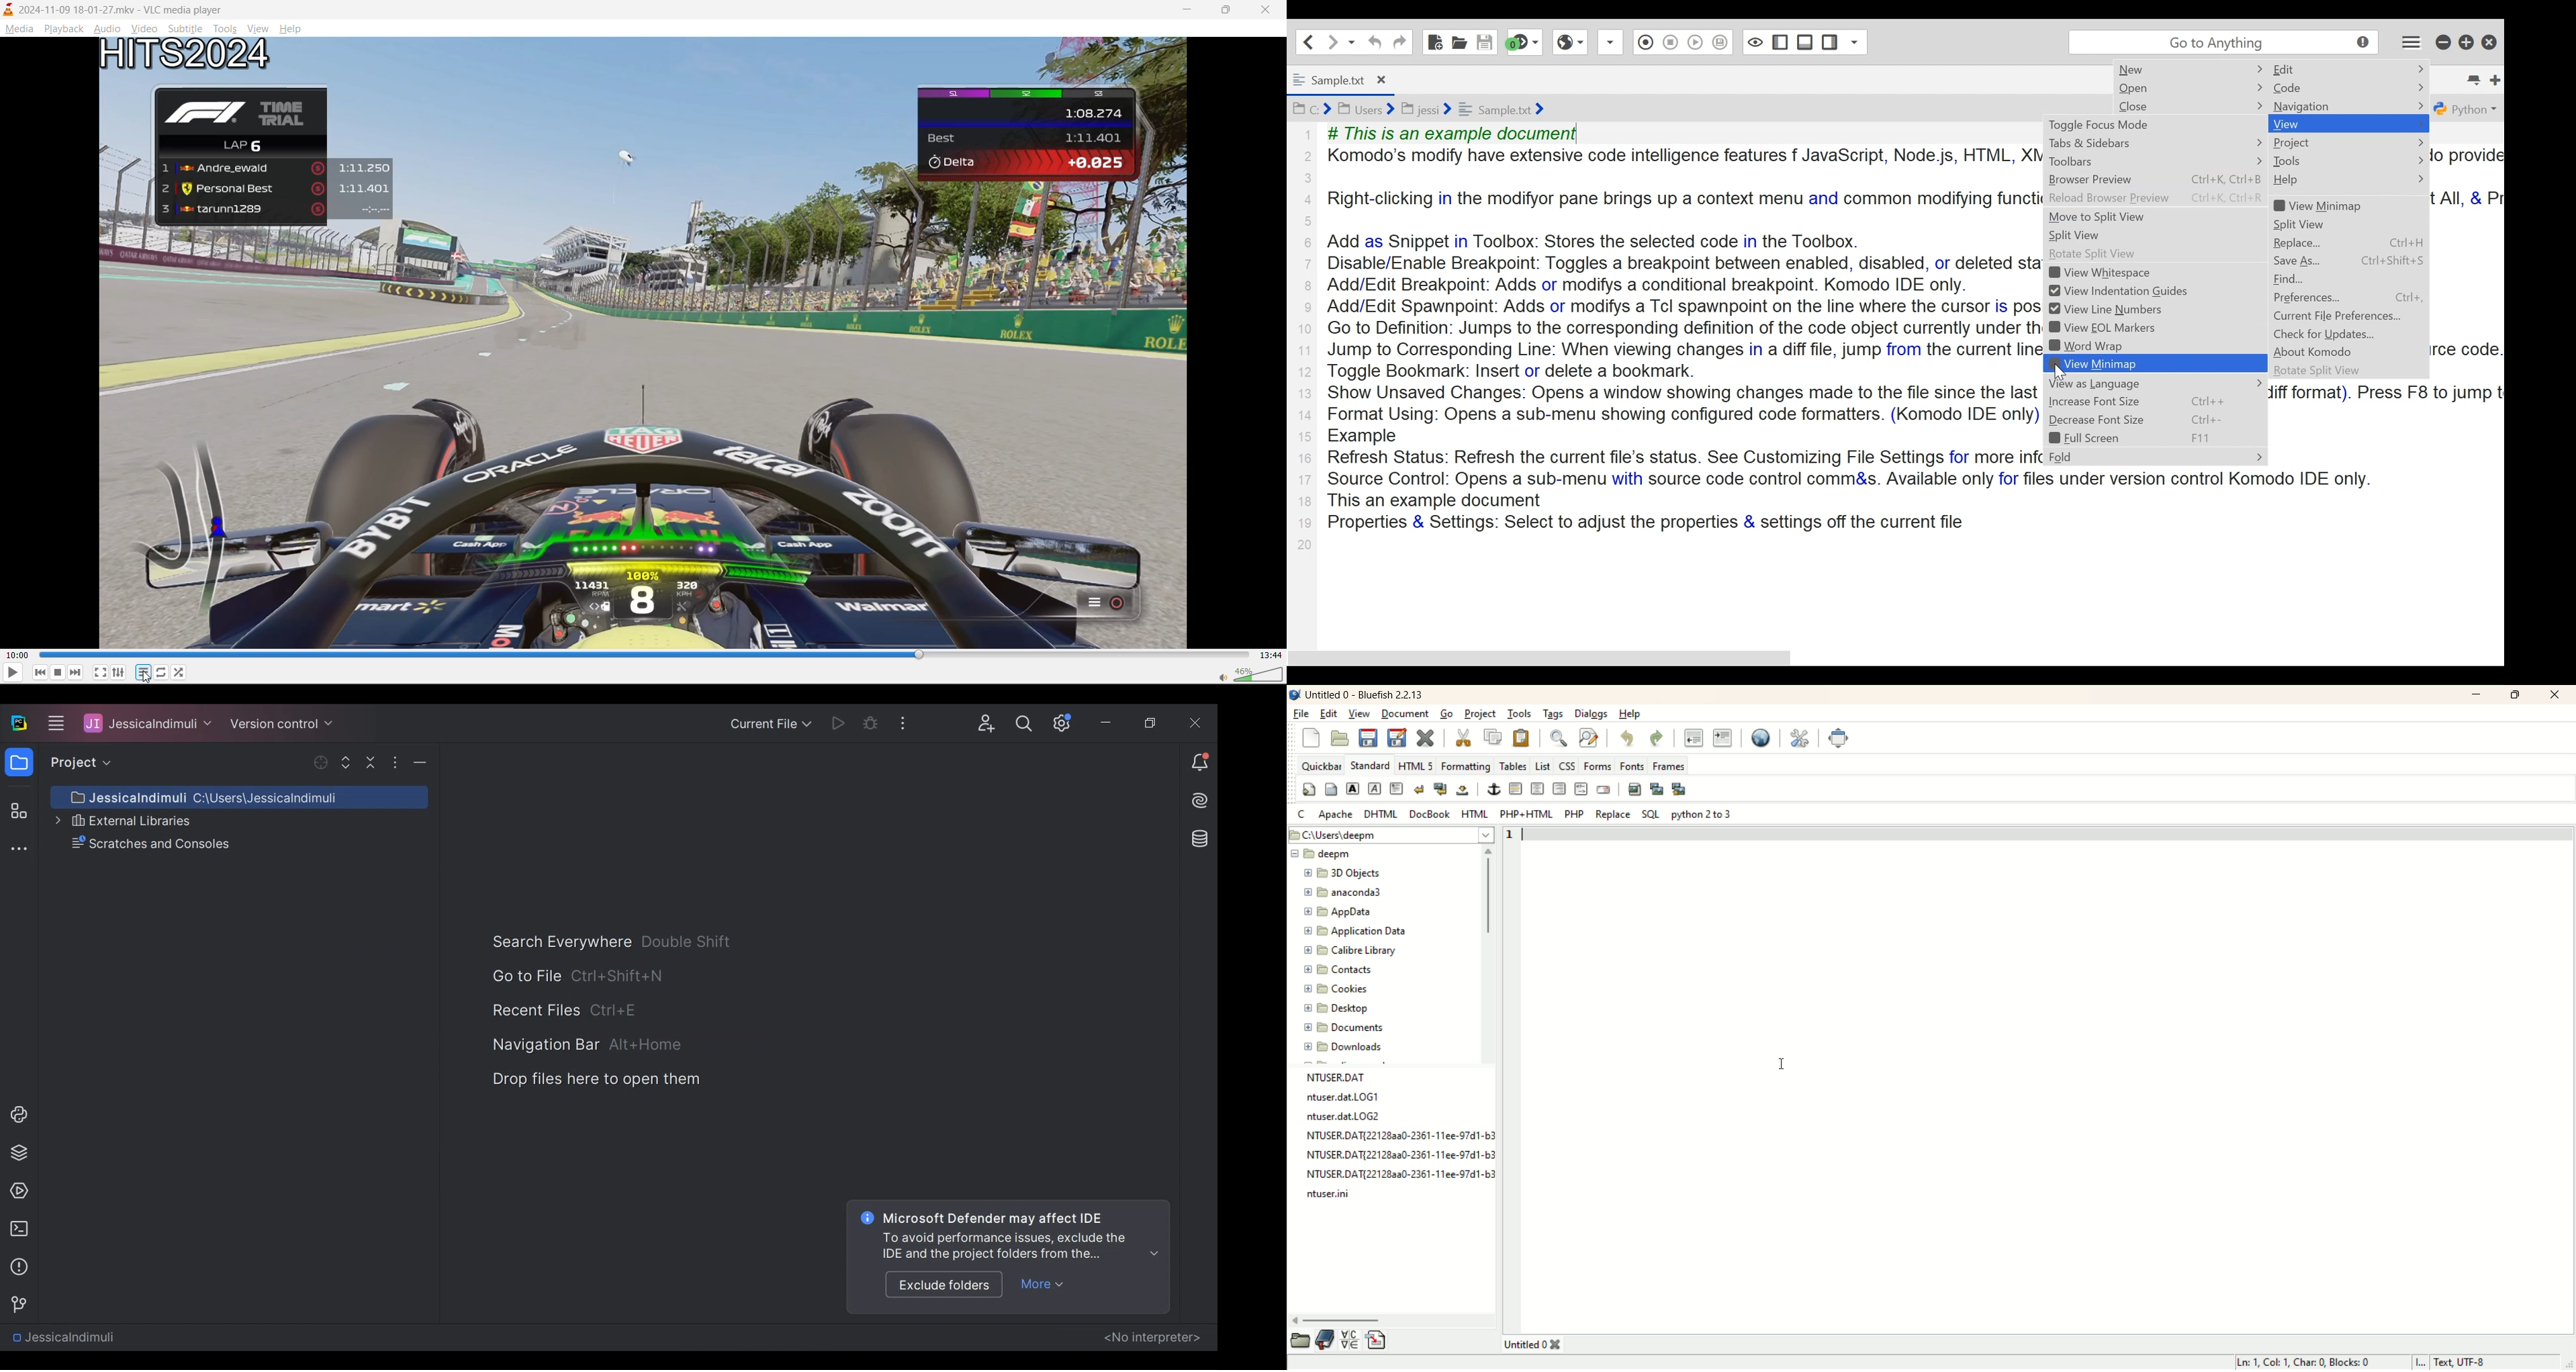 The image size is (2576, 1372). I want to click on strong, so click(1353, 789).